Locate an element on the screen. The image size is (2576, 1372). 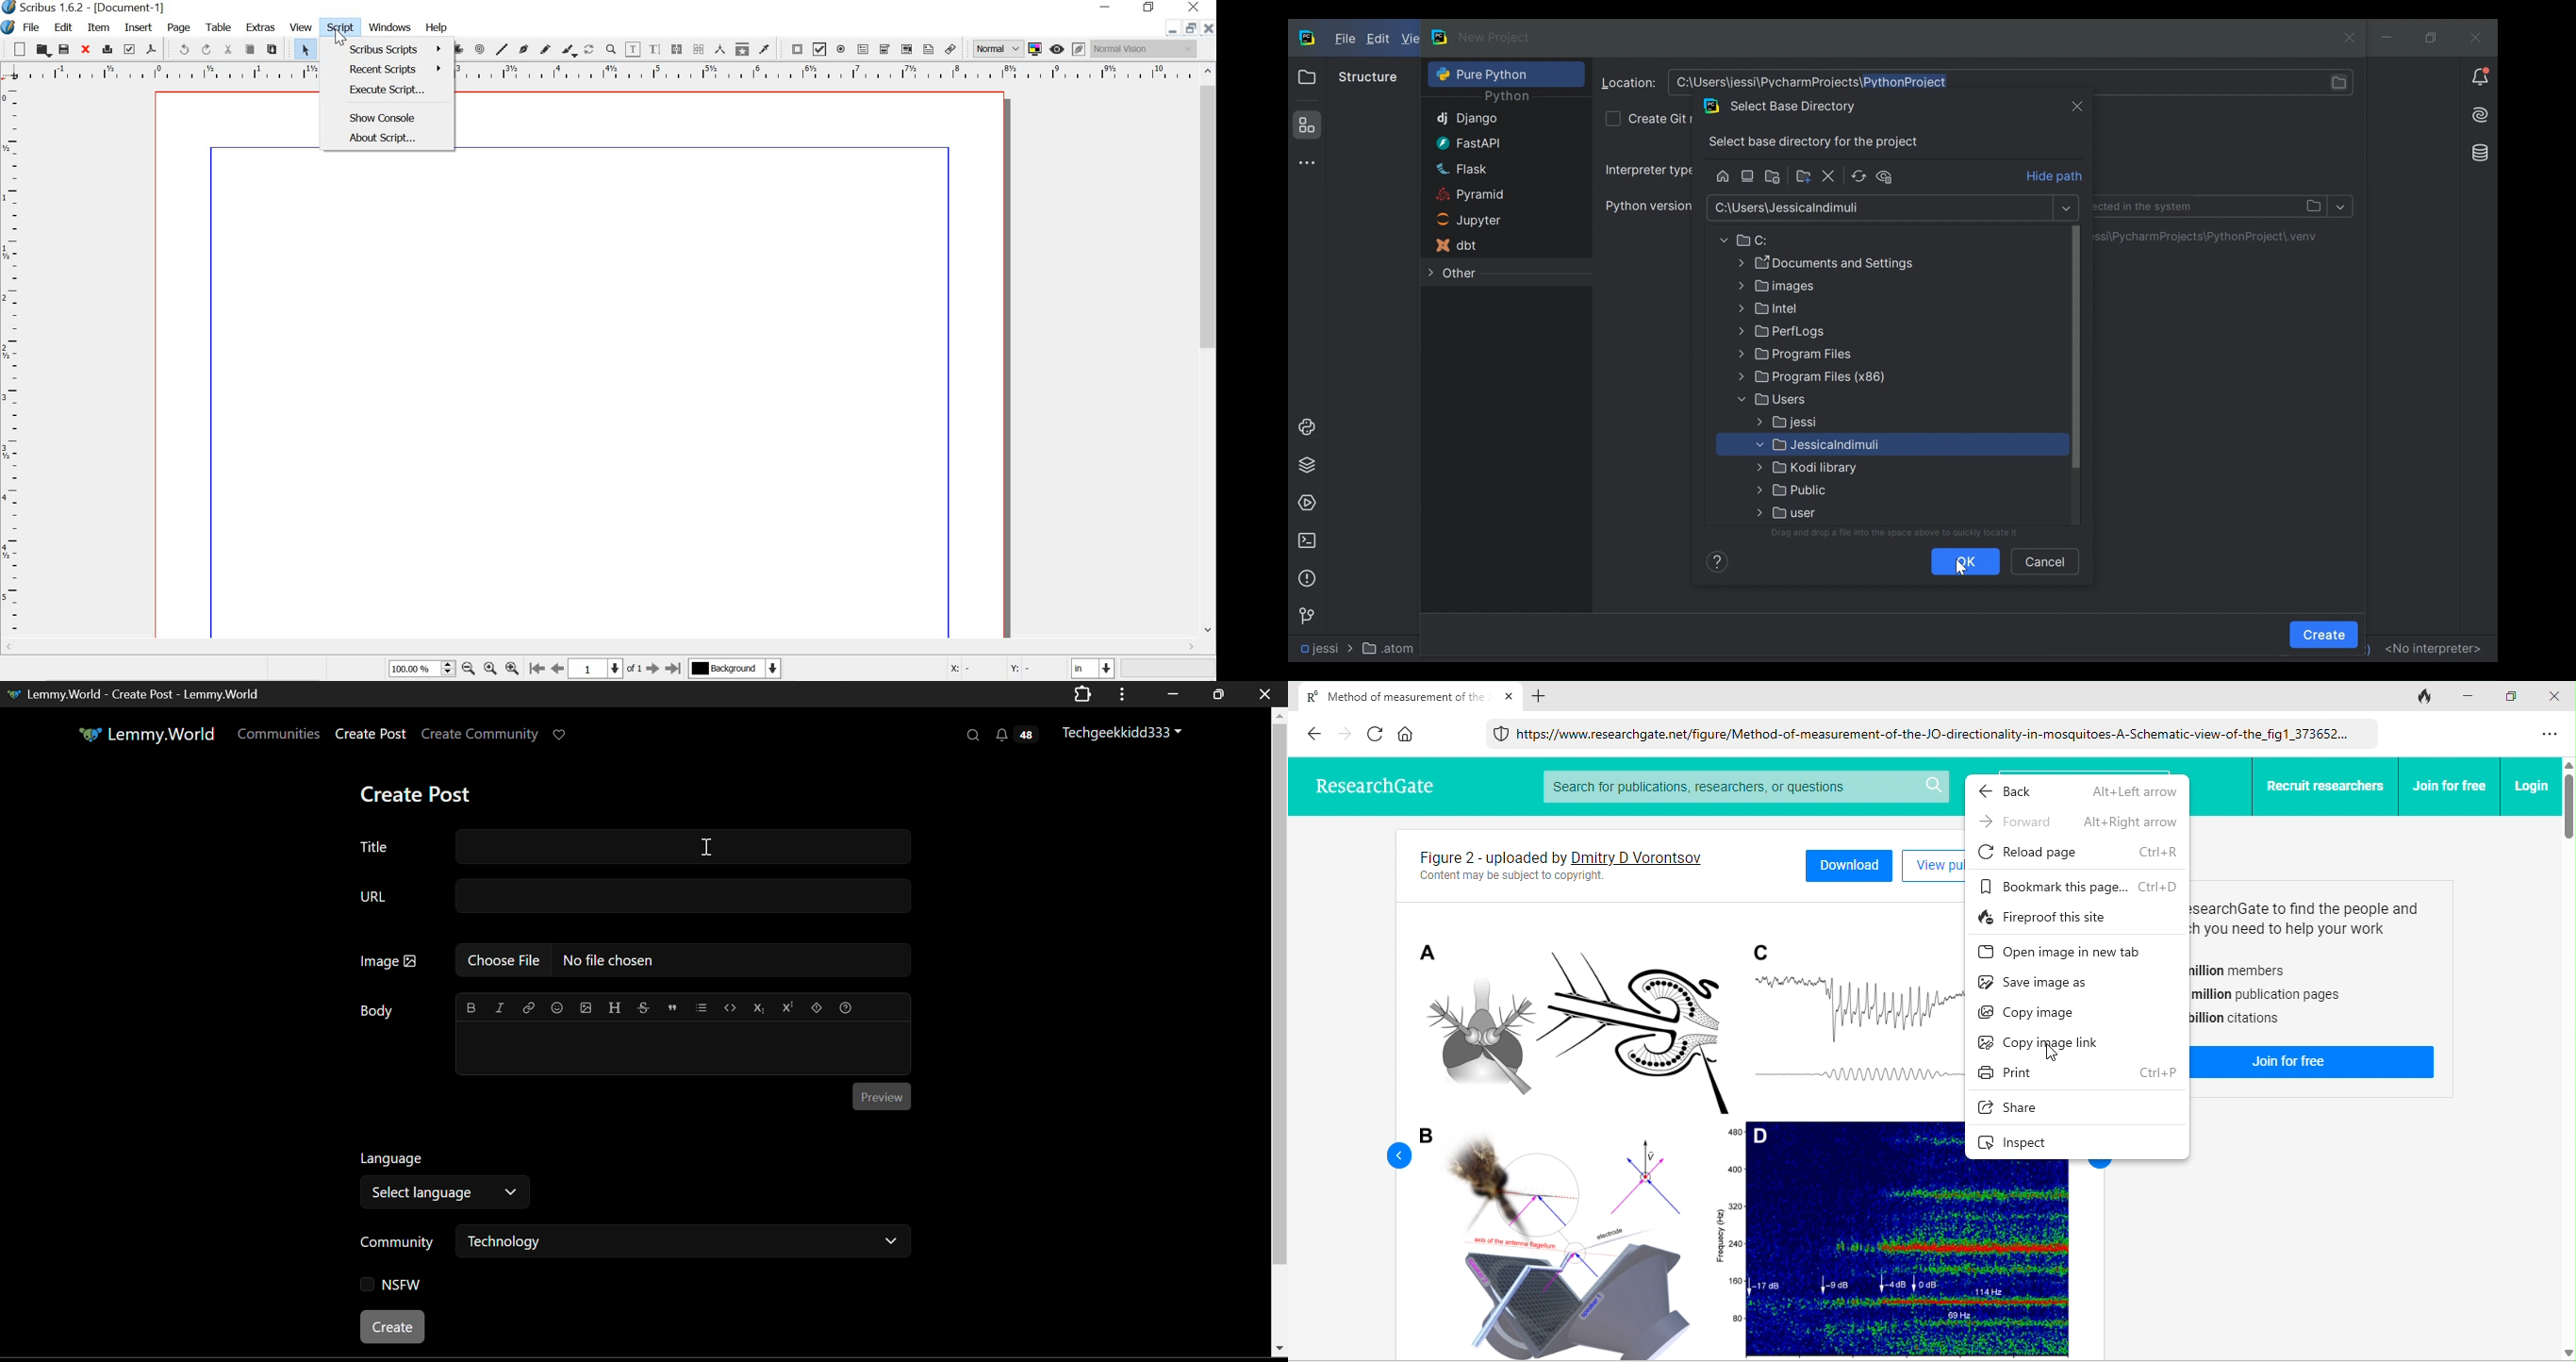
rotate is located at coordinates (590, 50).